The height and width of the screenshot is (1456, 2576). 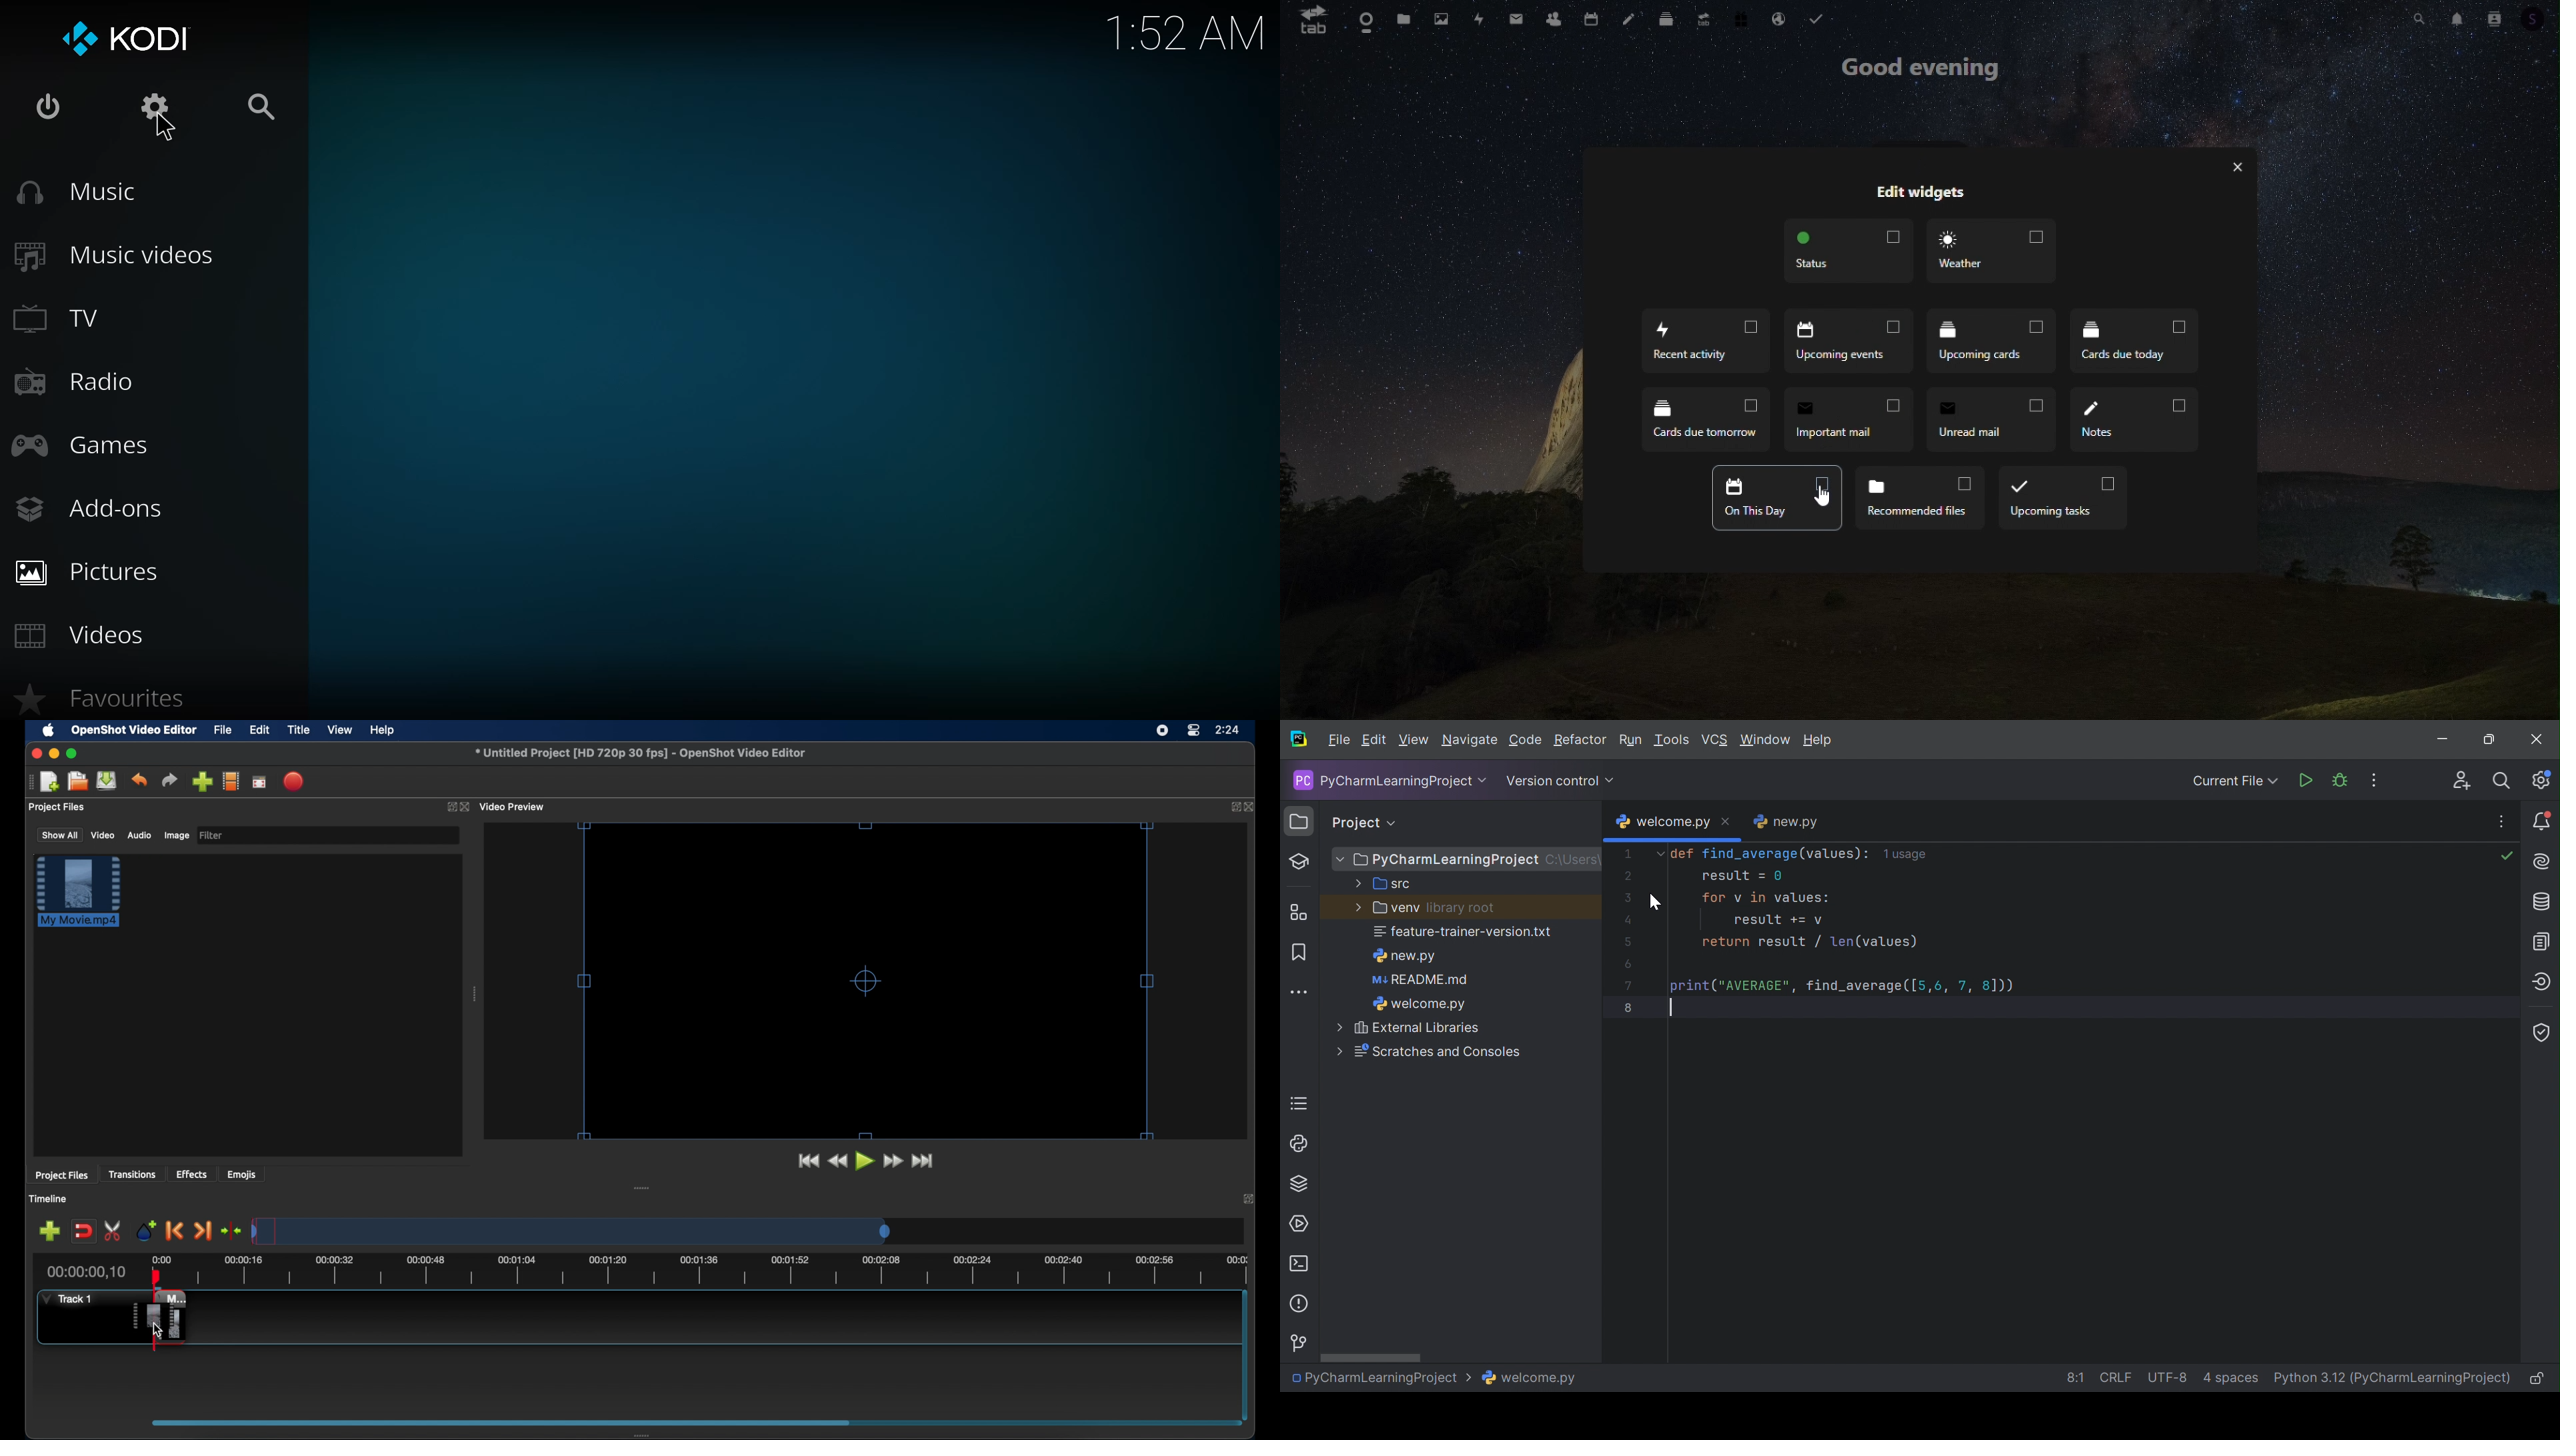 I want to click on Run, so click(x=1631, y=740).